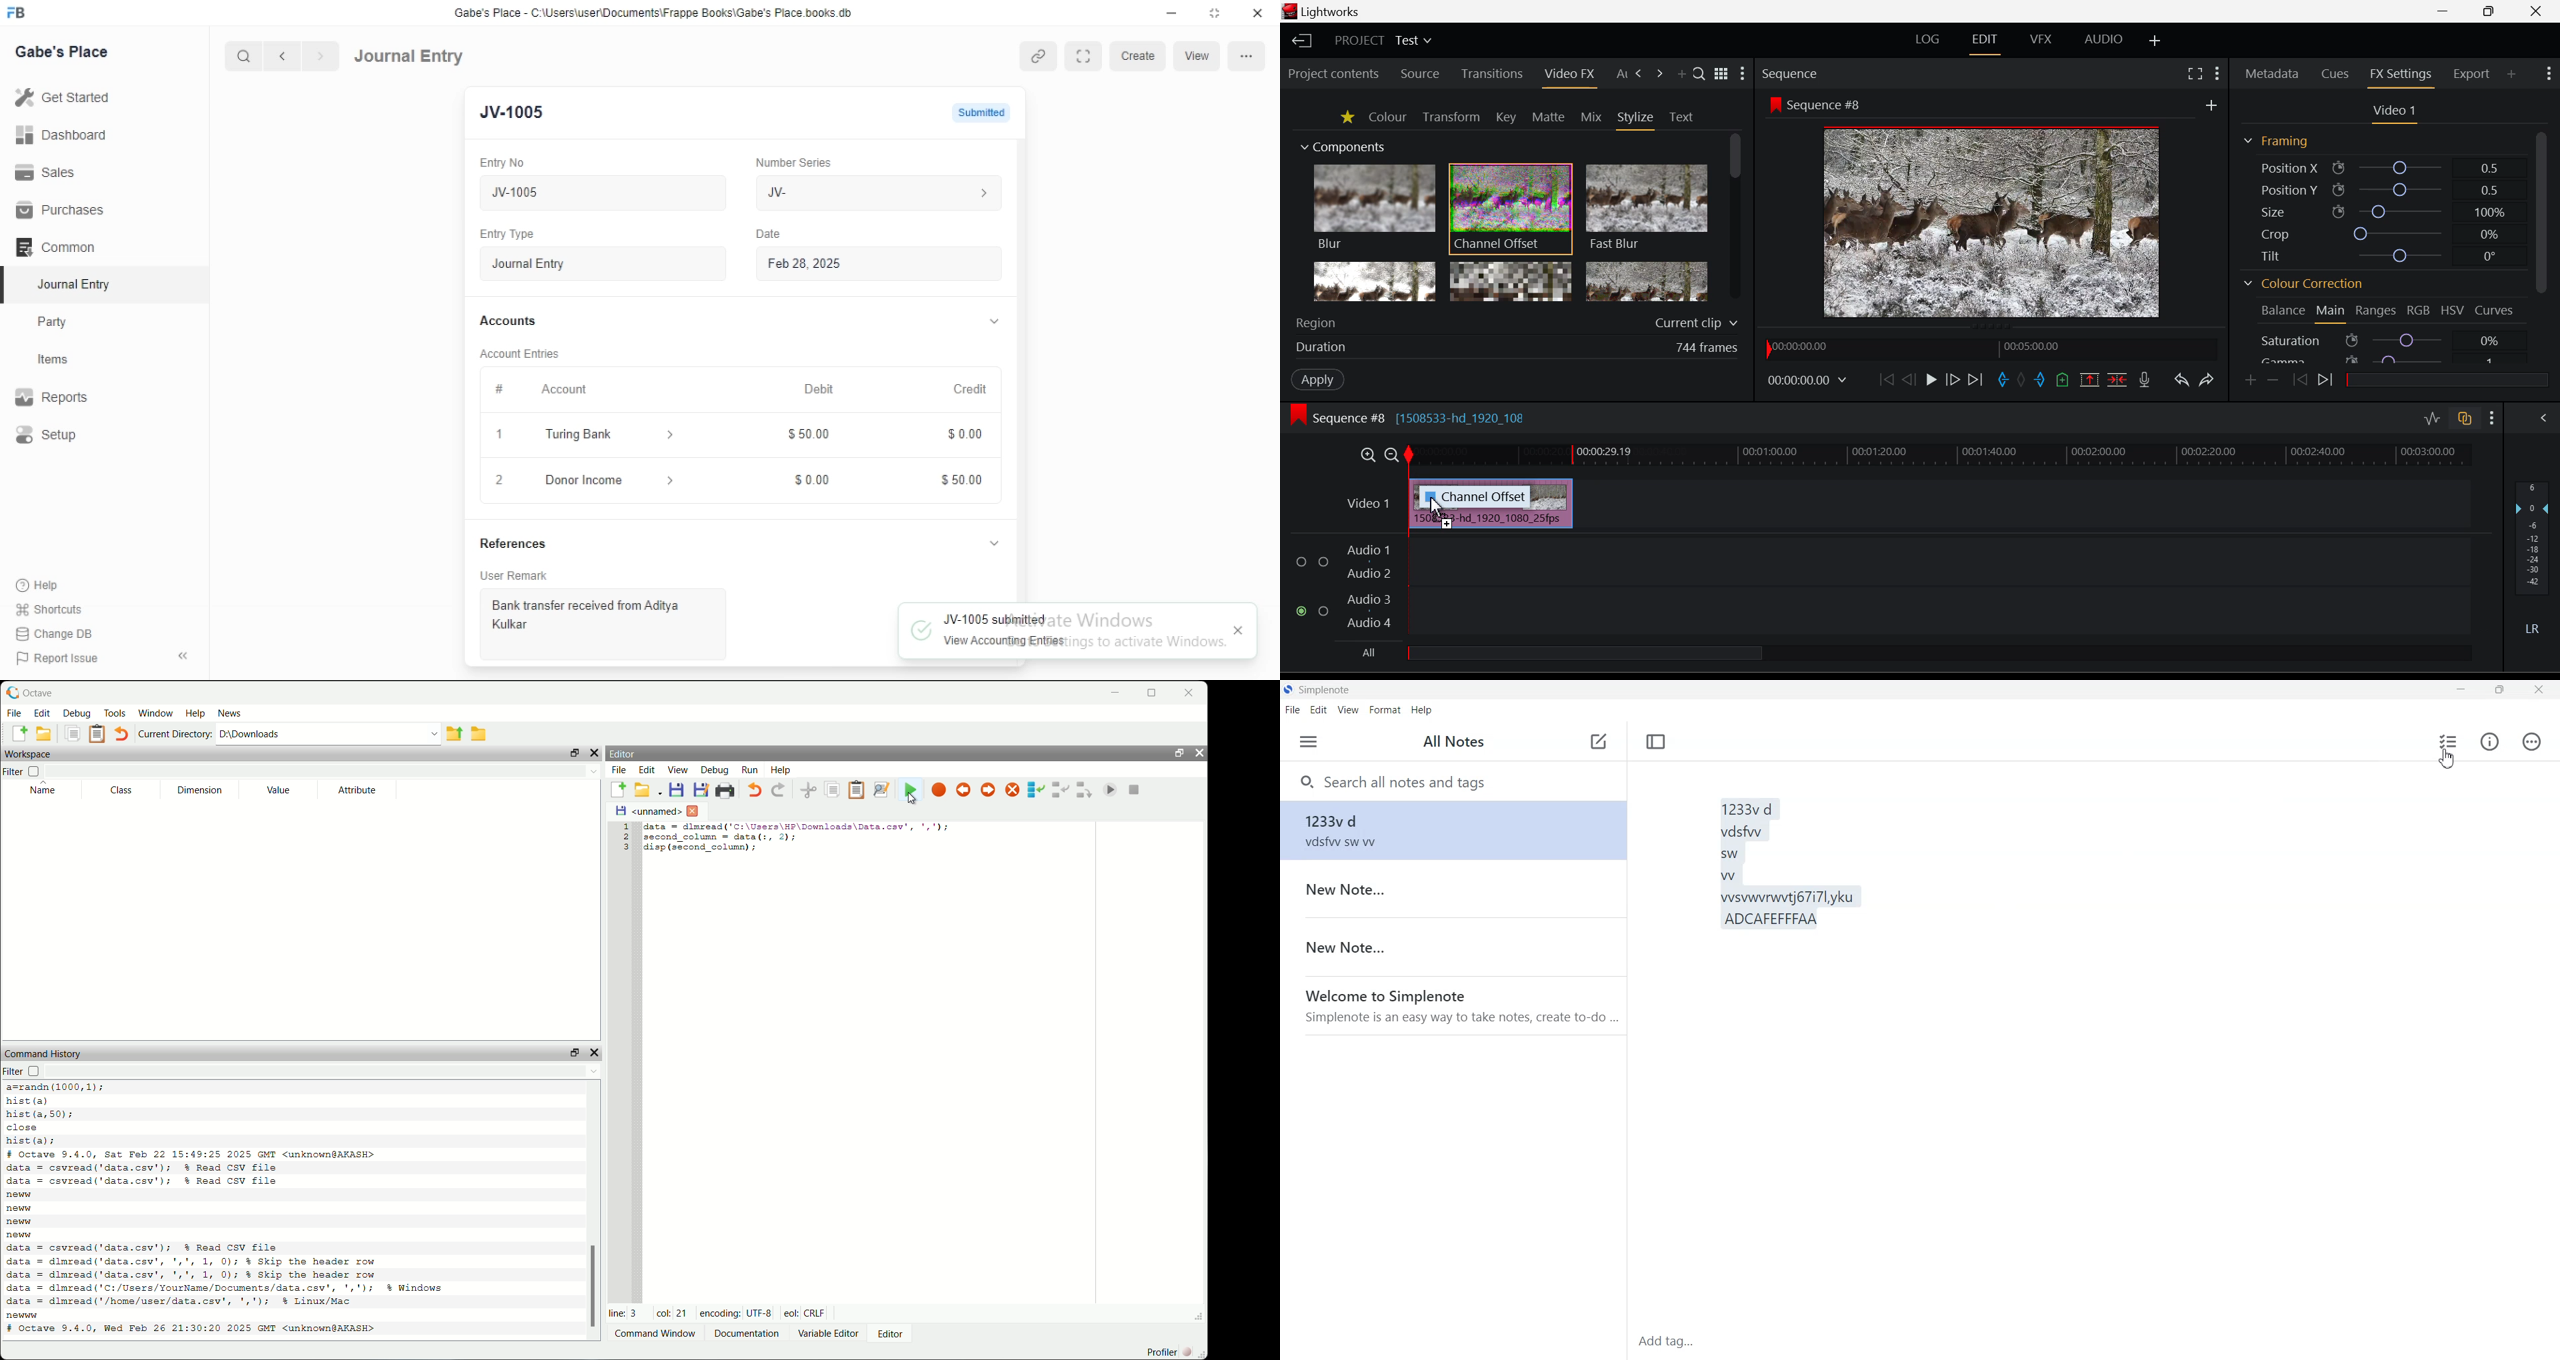 This screenshot has height=1372, width=2576. Describe the element at coordinates (1598, 741) in the screenshot. I see `Add new note` at that location.